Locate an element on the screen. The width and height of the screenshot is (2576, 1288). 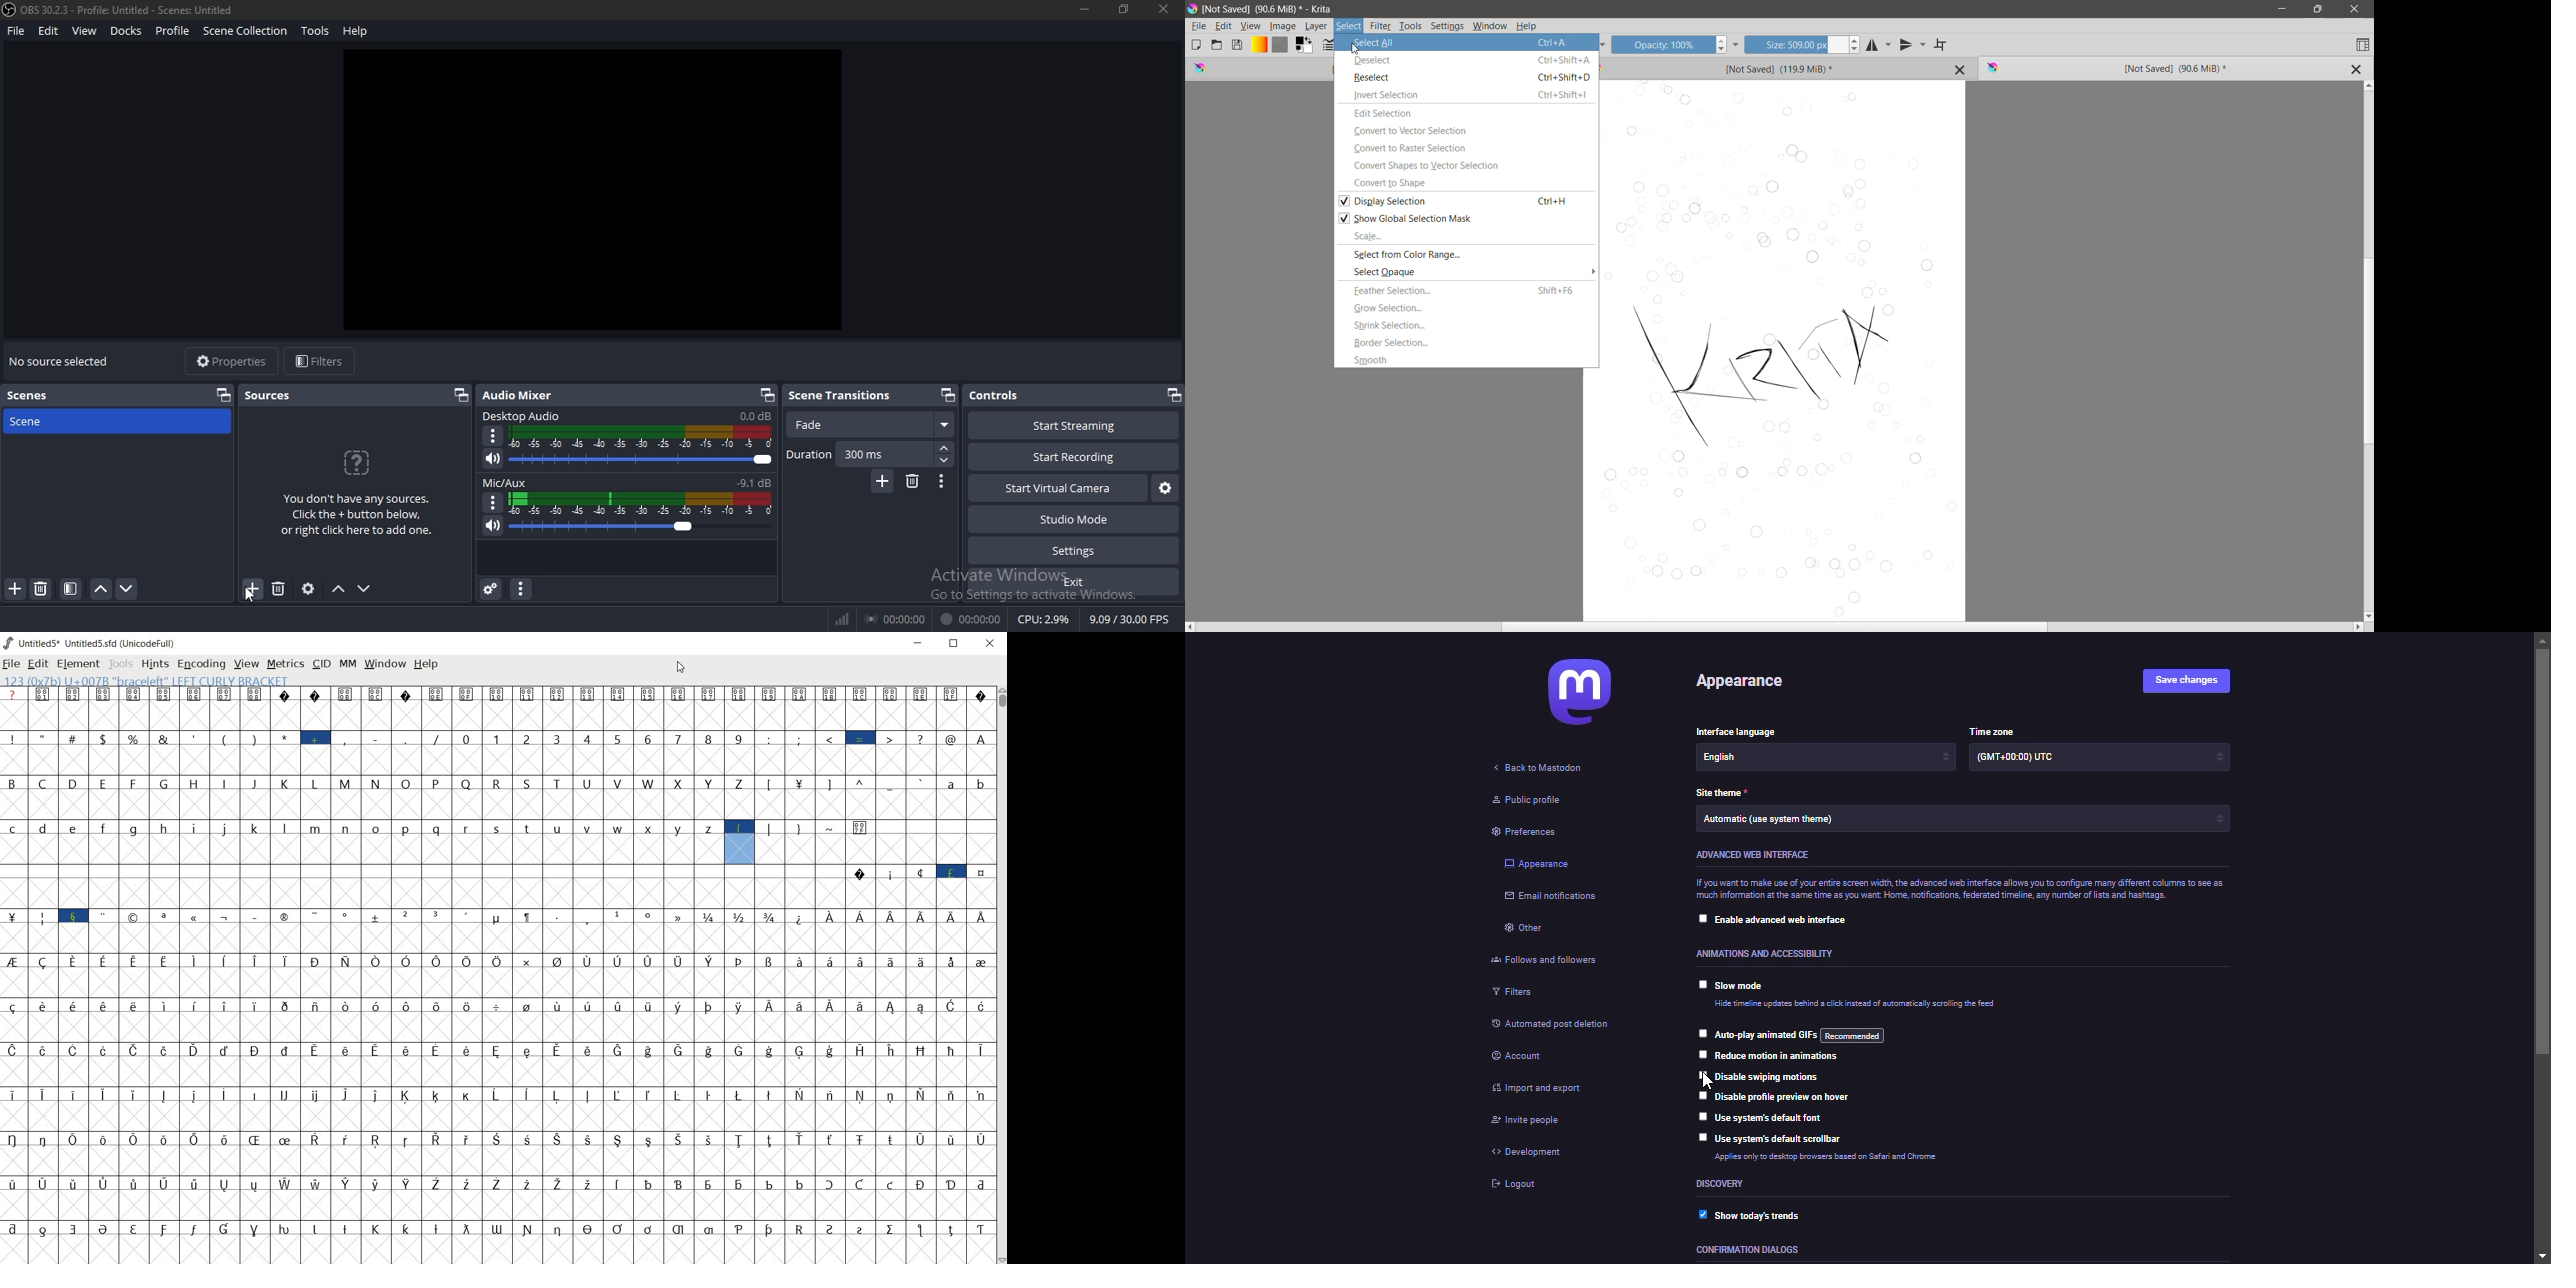
click to select is located at coordinates (1702, 918).